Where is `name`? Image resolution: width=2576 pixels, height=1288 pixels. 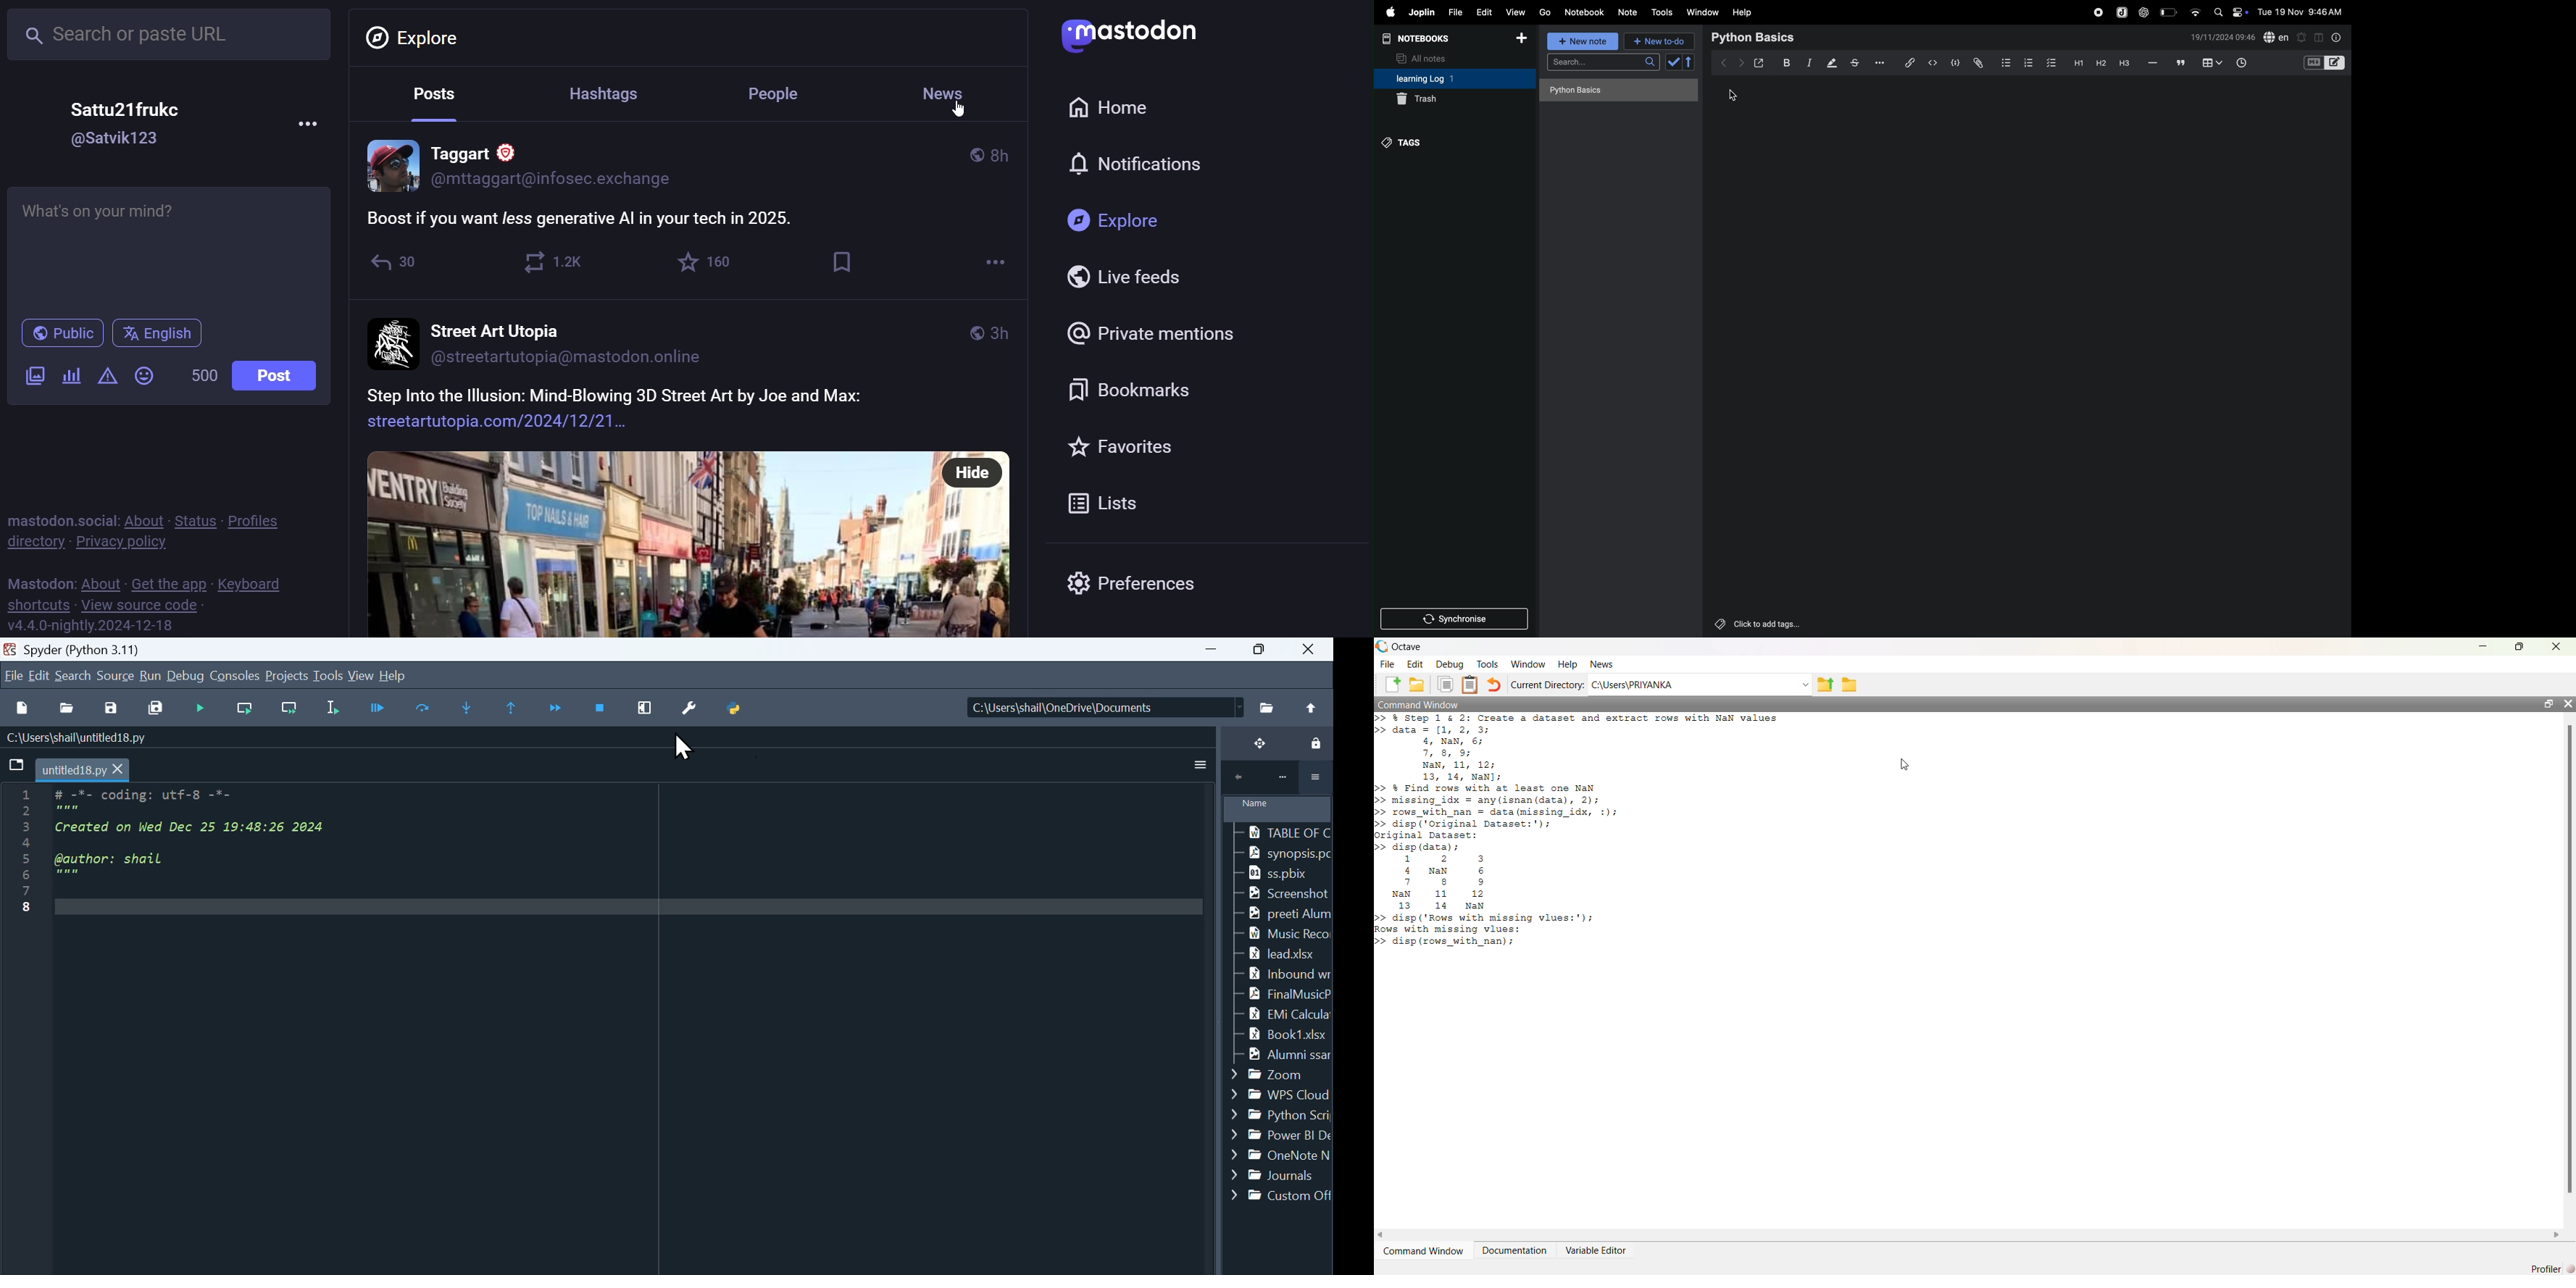 name is located at coordinates (1279, 808).